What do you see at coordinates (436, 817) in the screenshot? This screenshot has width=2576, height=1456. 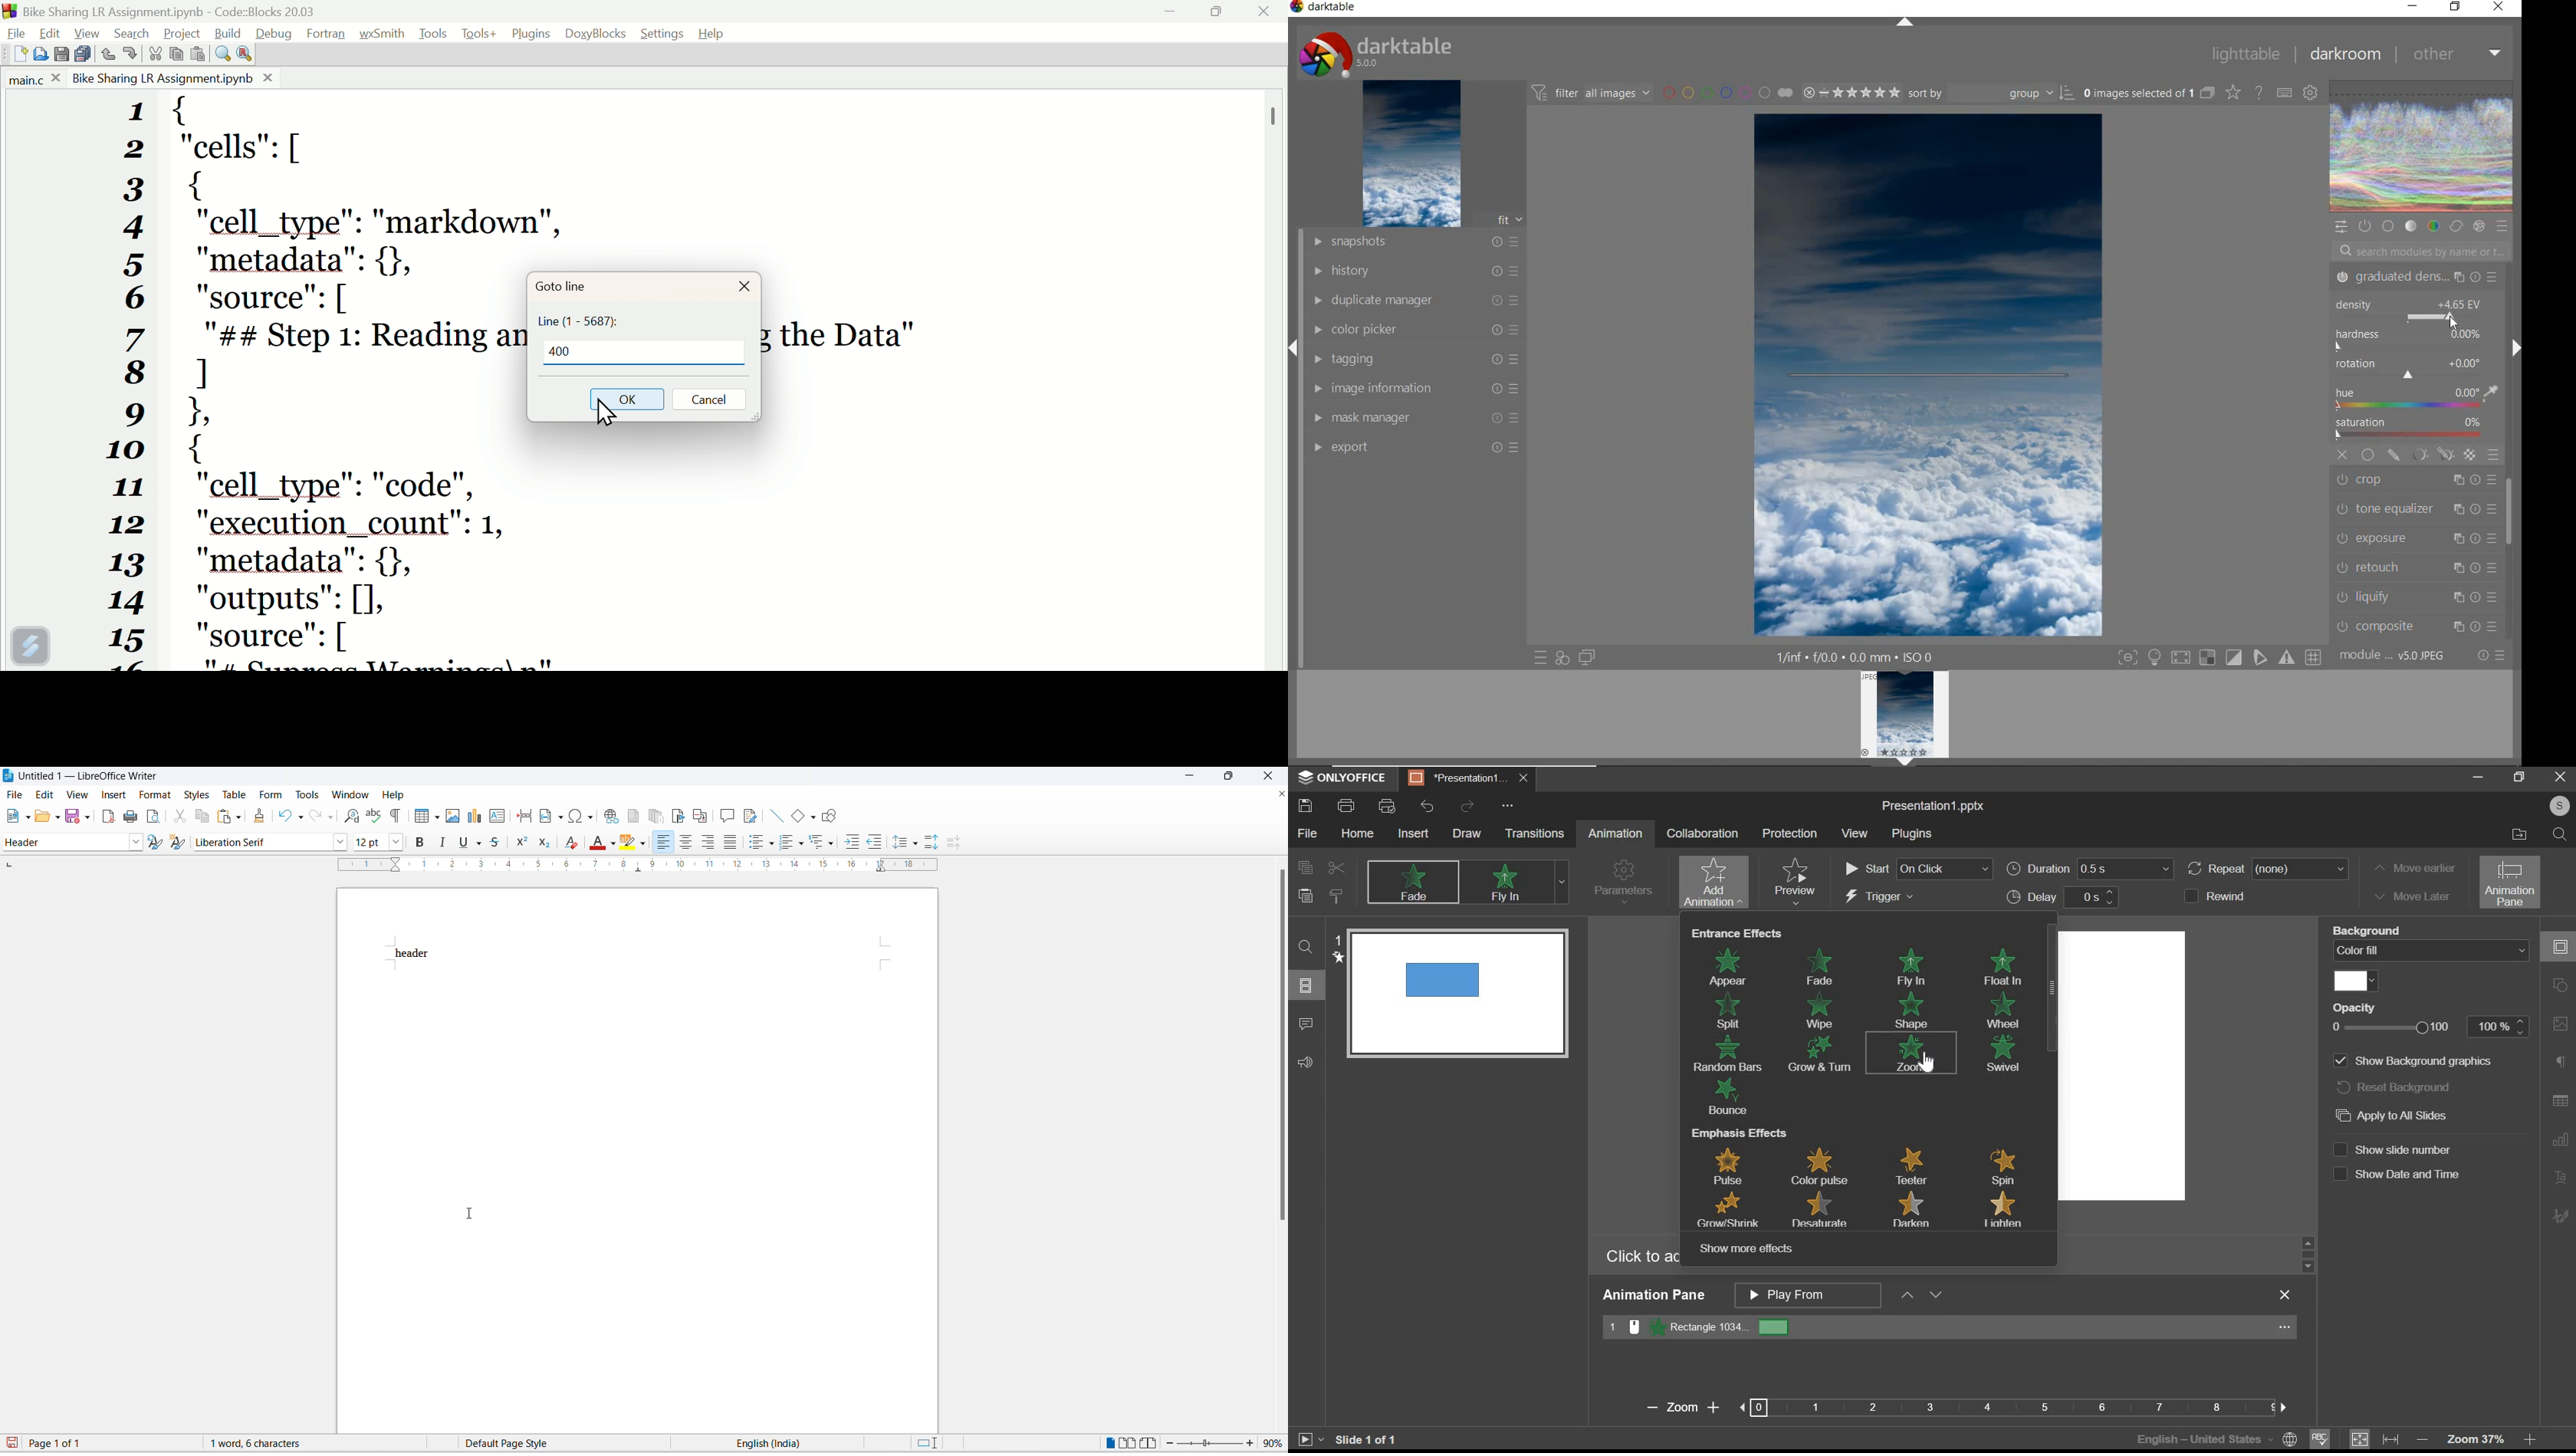 I see `table grid` at bounding box center [436, 817].